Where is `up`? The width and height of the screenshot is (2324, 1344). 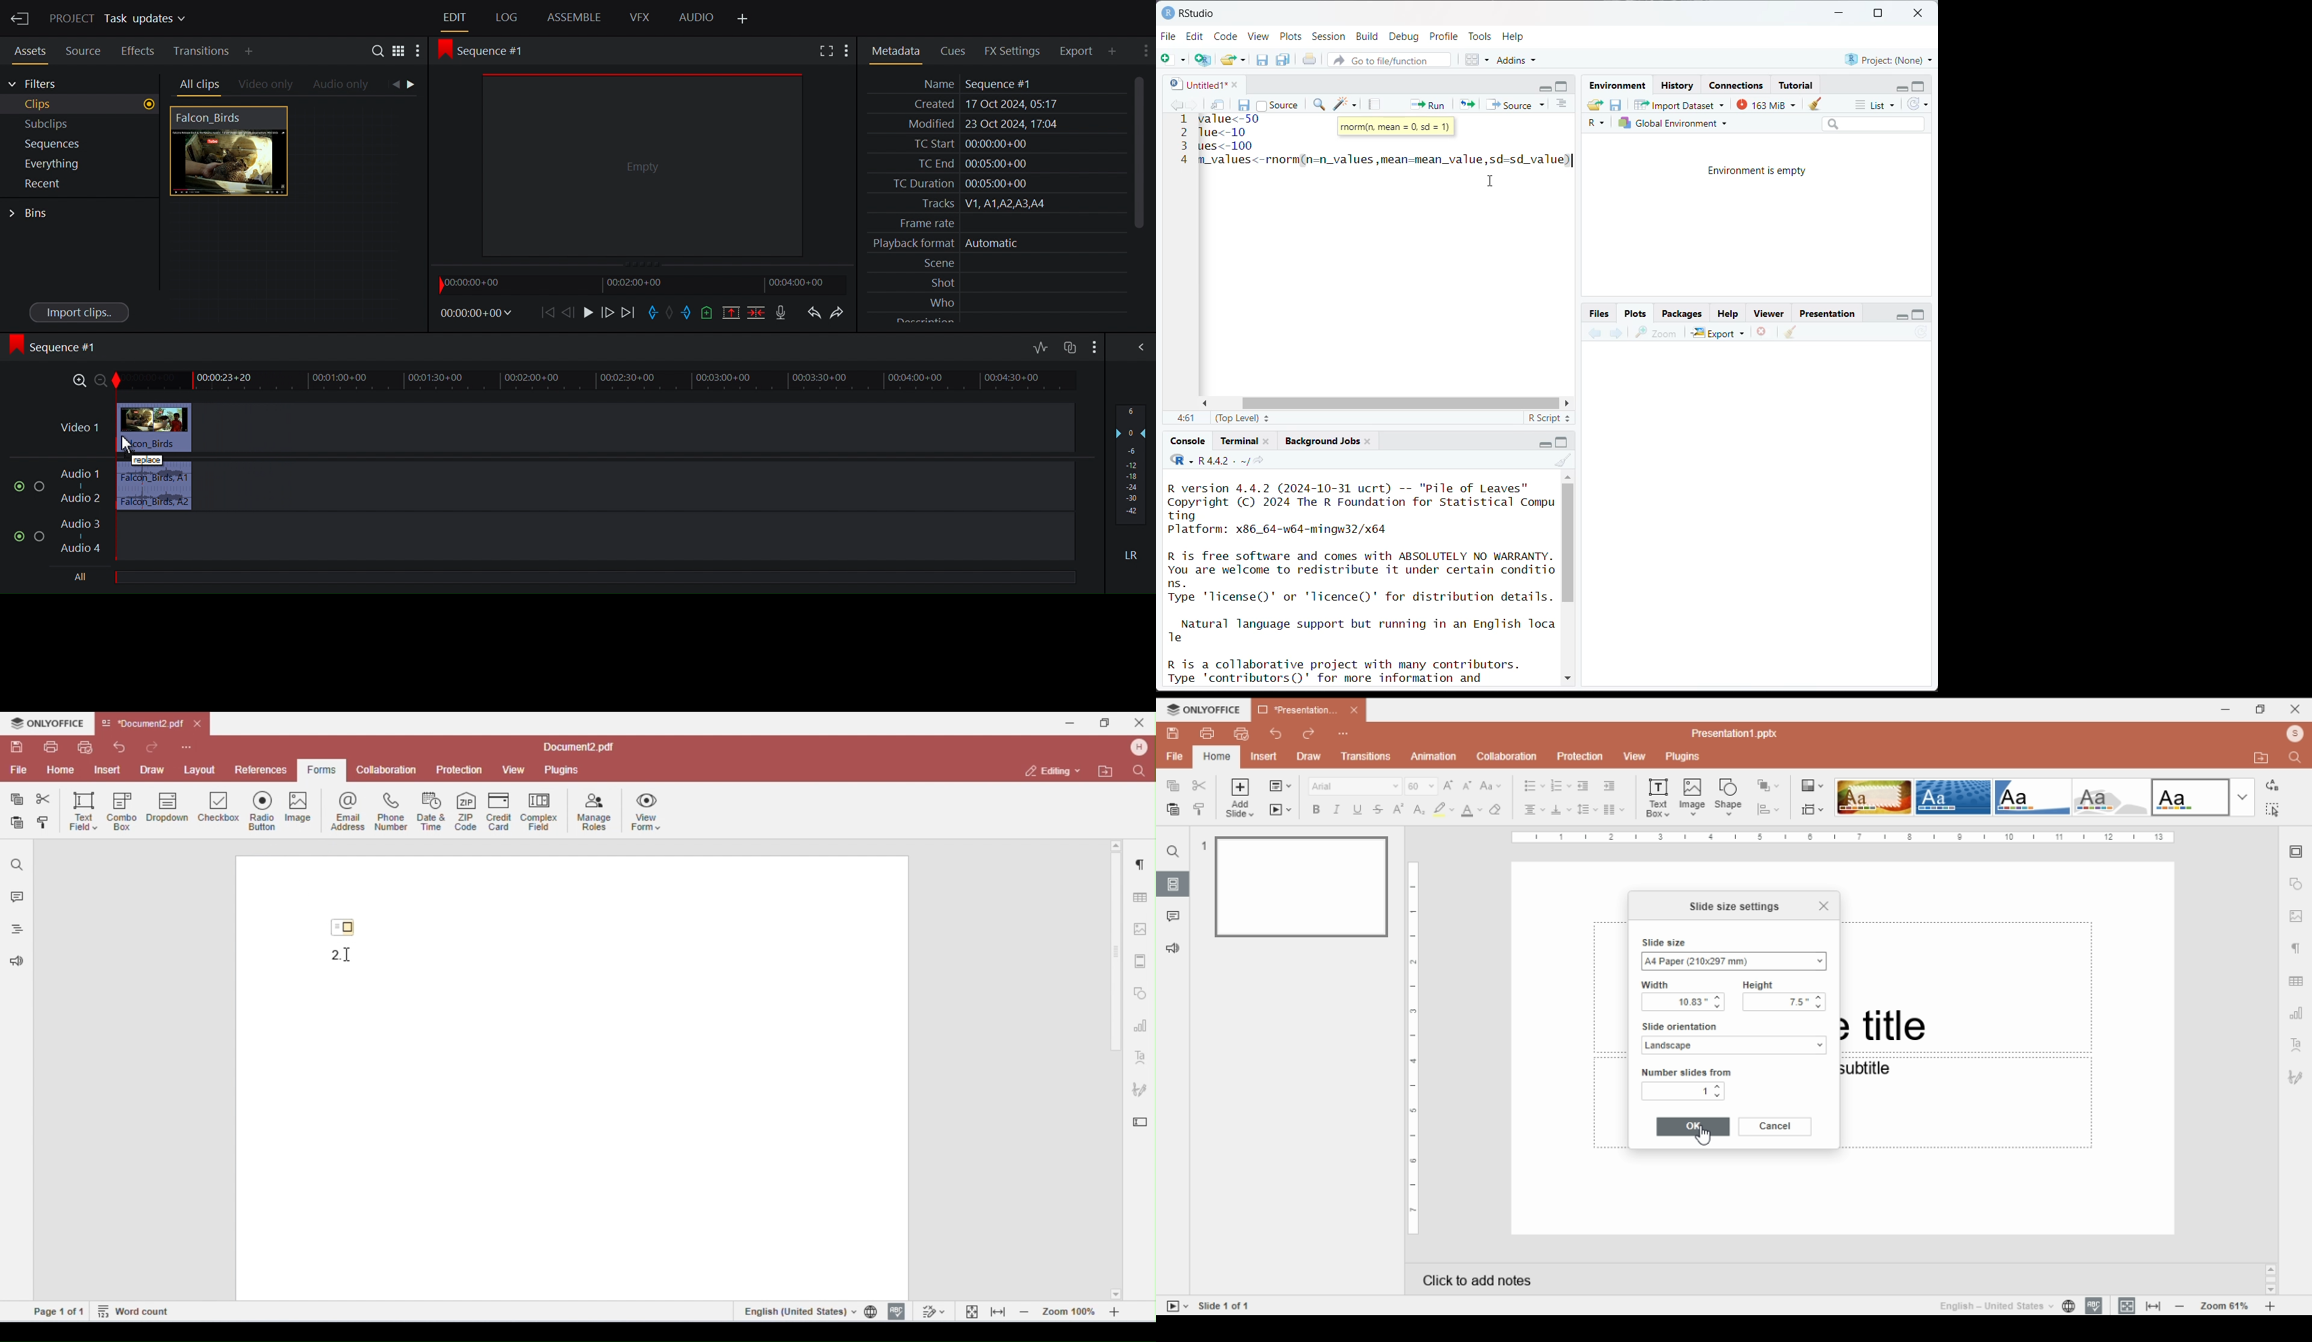
up is located at coordinates (1568, 475).